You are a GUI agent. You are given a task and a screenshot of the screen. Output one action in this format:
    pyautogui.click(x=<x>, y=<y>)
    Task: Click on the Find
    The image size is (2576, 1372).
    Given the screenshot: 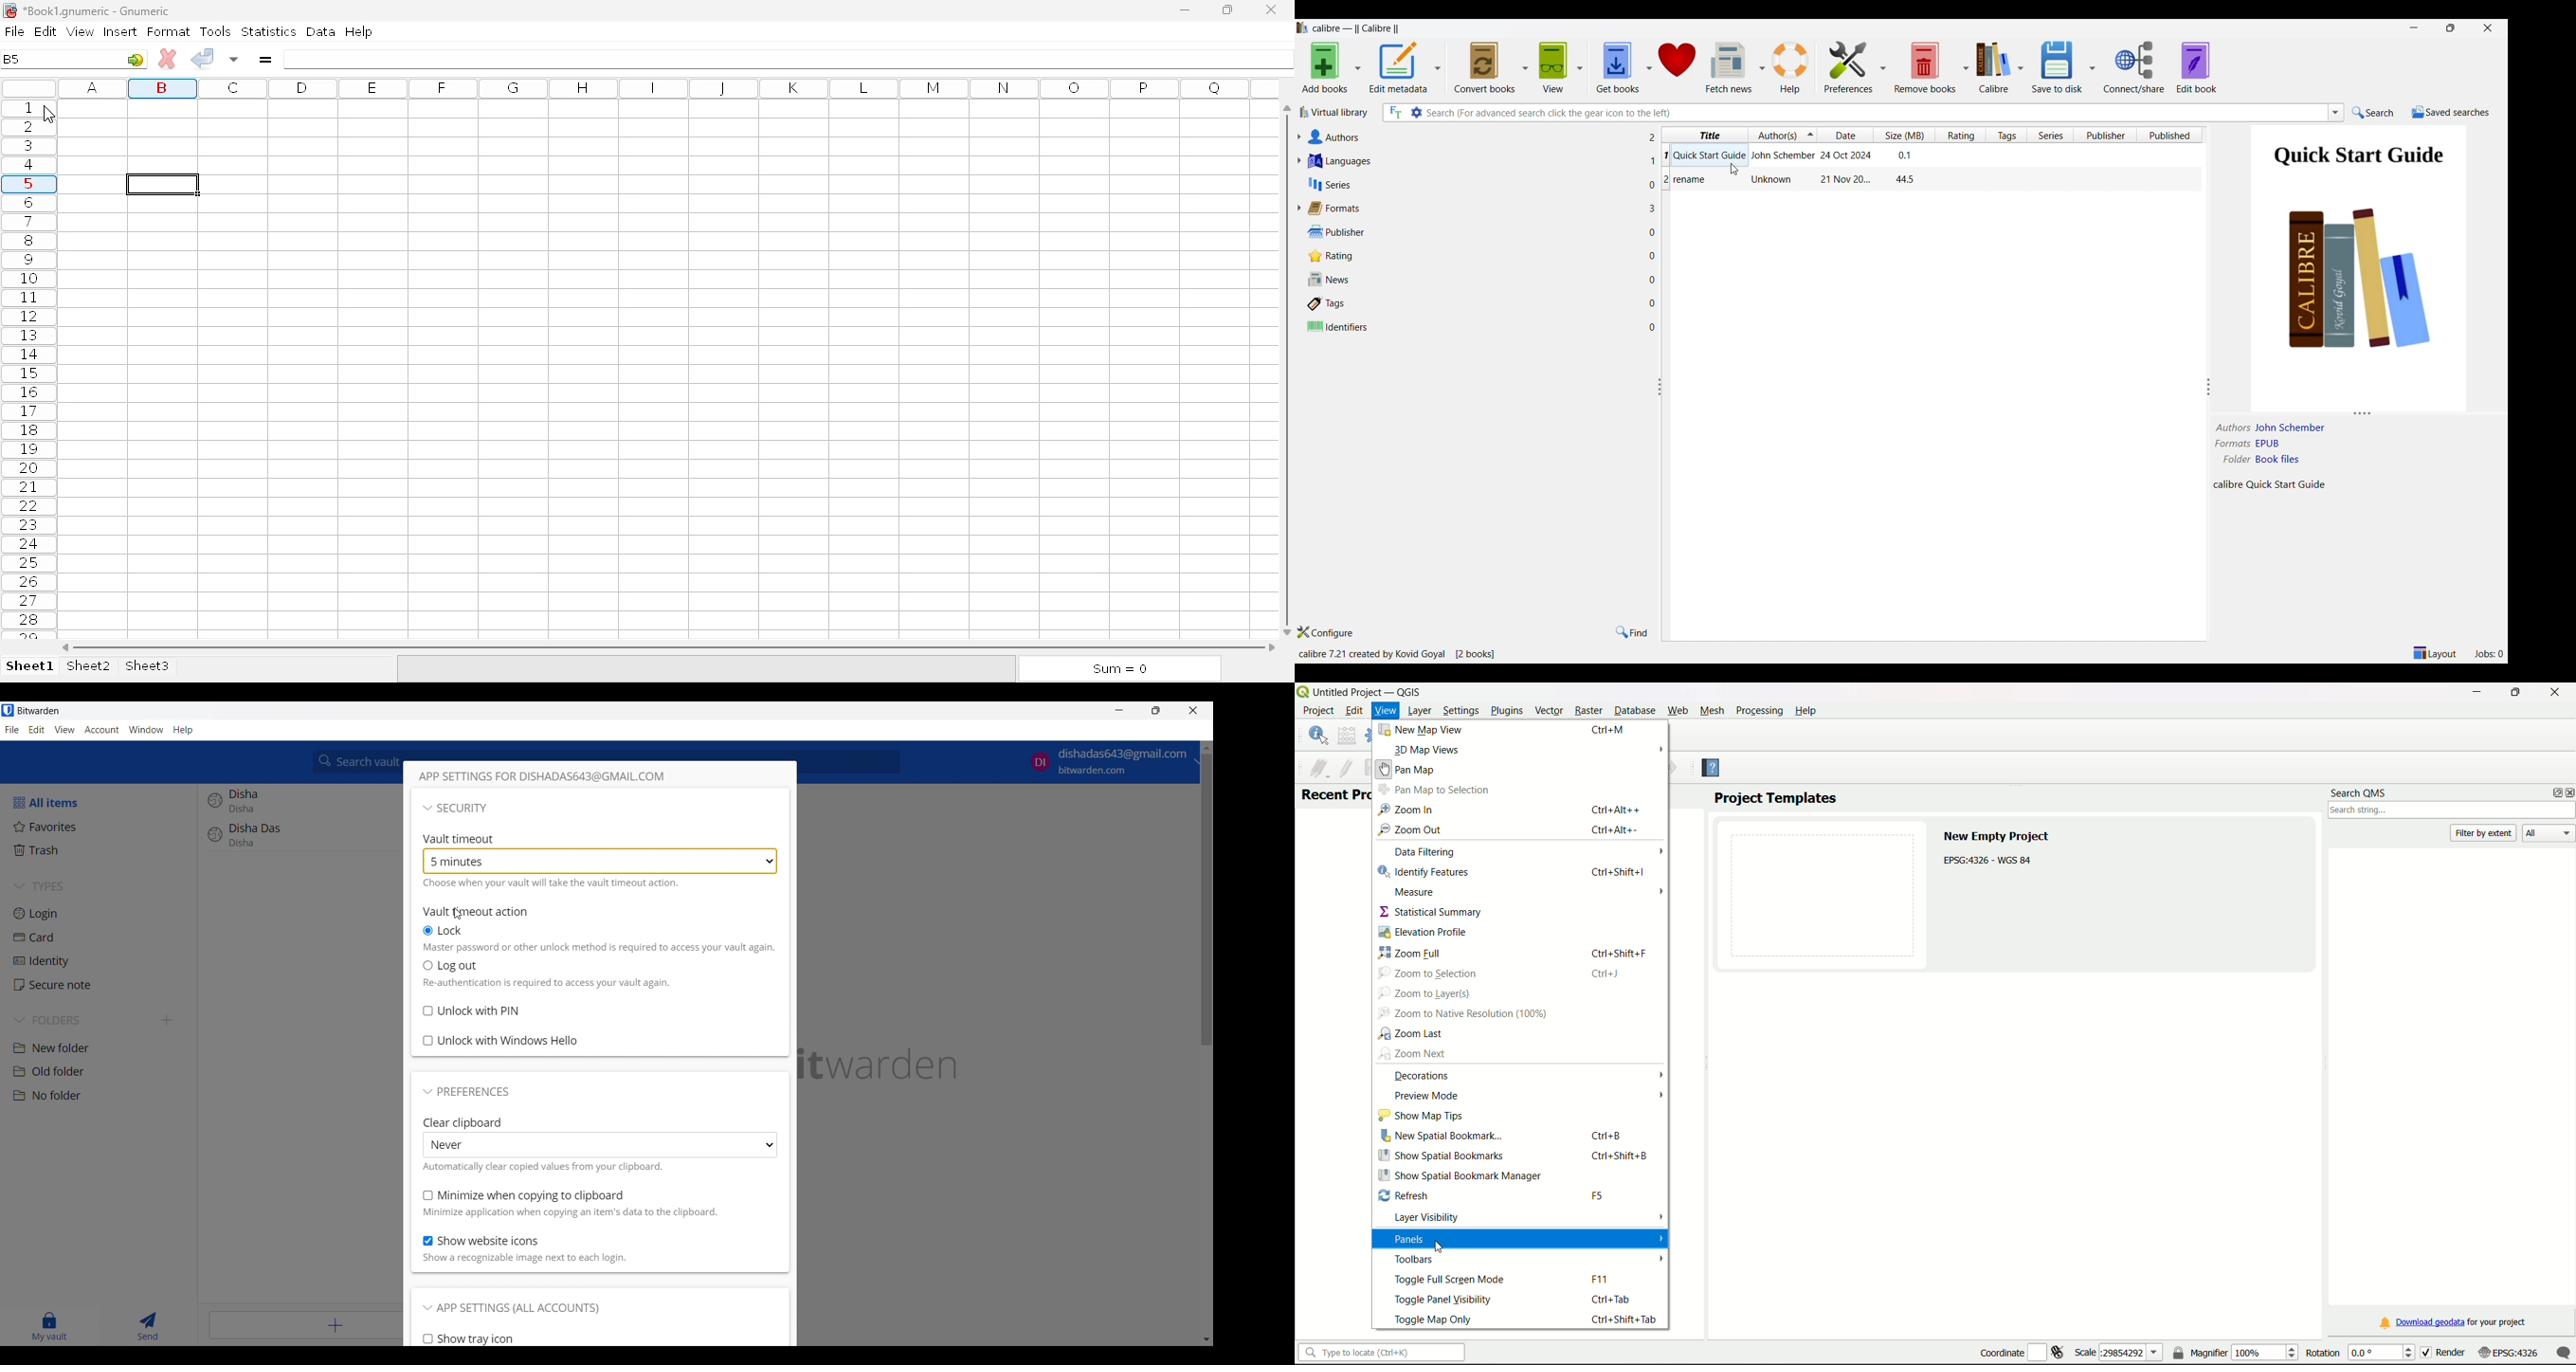 What is the action you would take?
    pyautogui.click(x=1633, y=632)
    